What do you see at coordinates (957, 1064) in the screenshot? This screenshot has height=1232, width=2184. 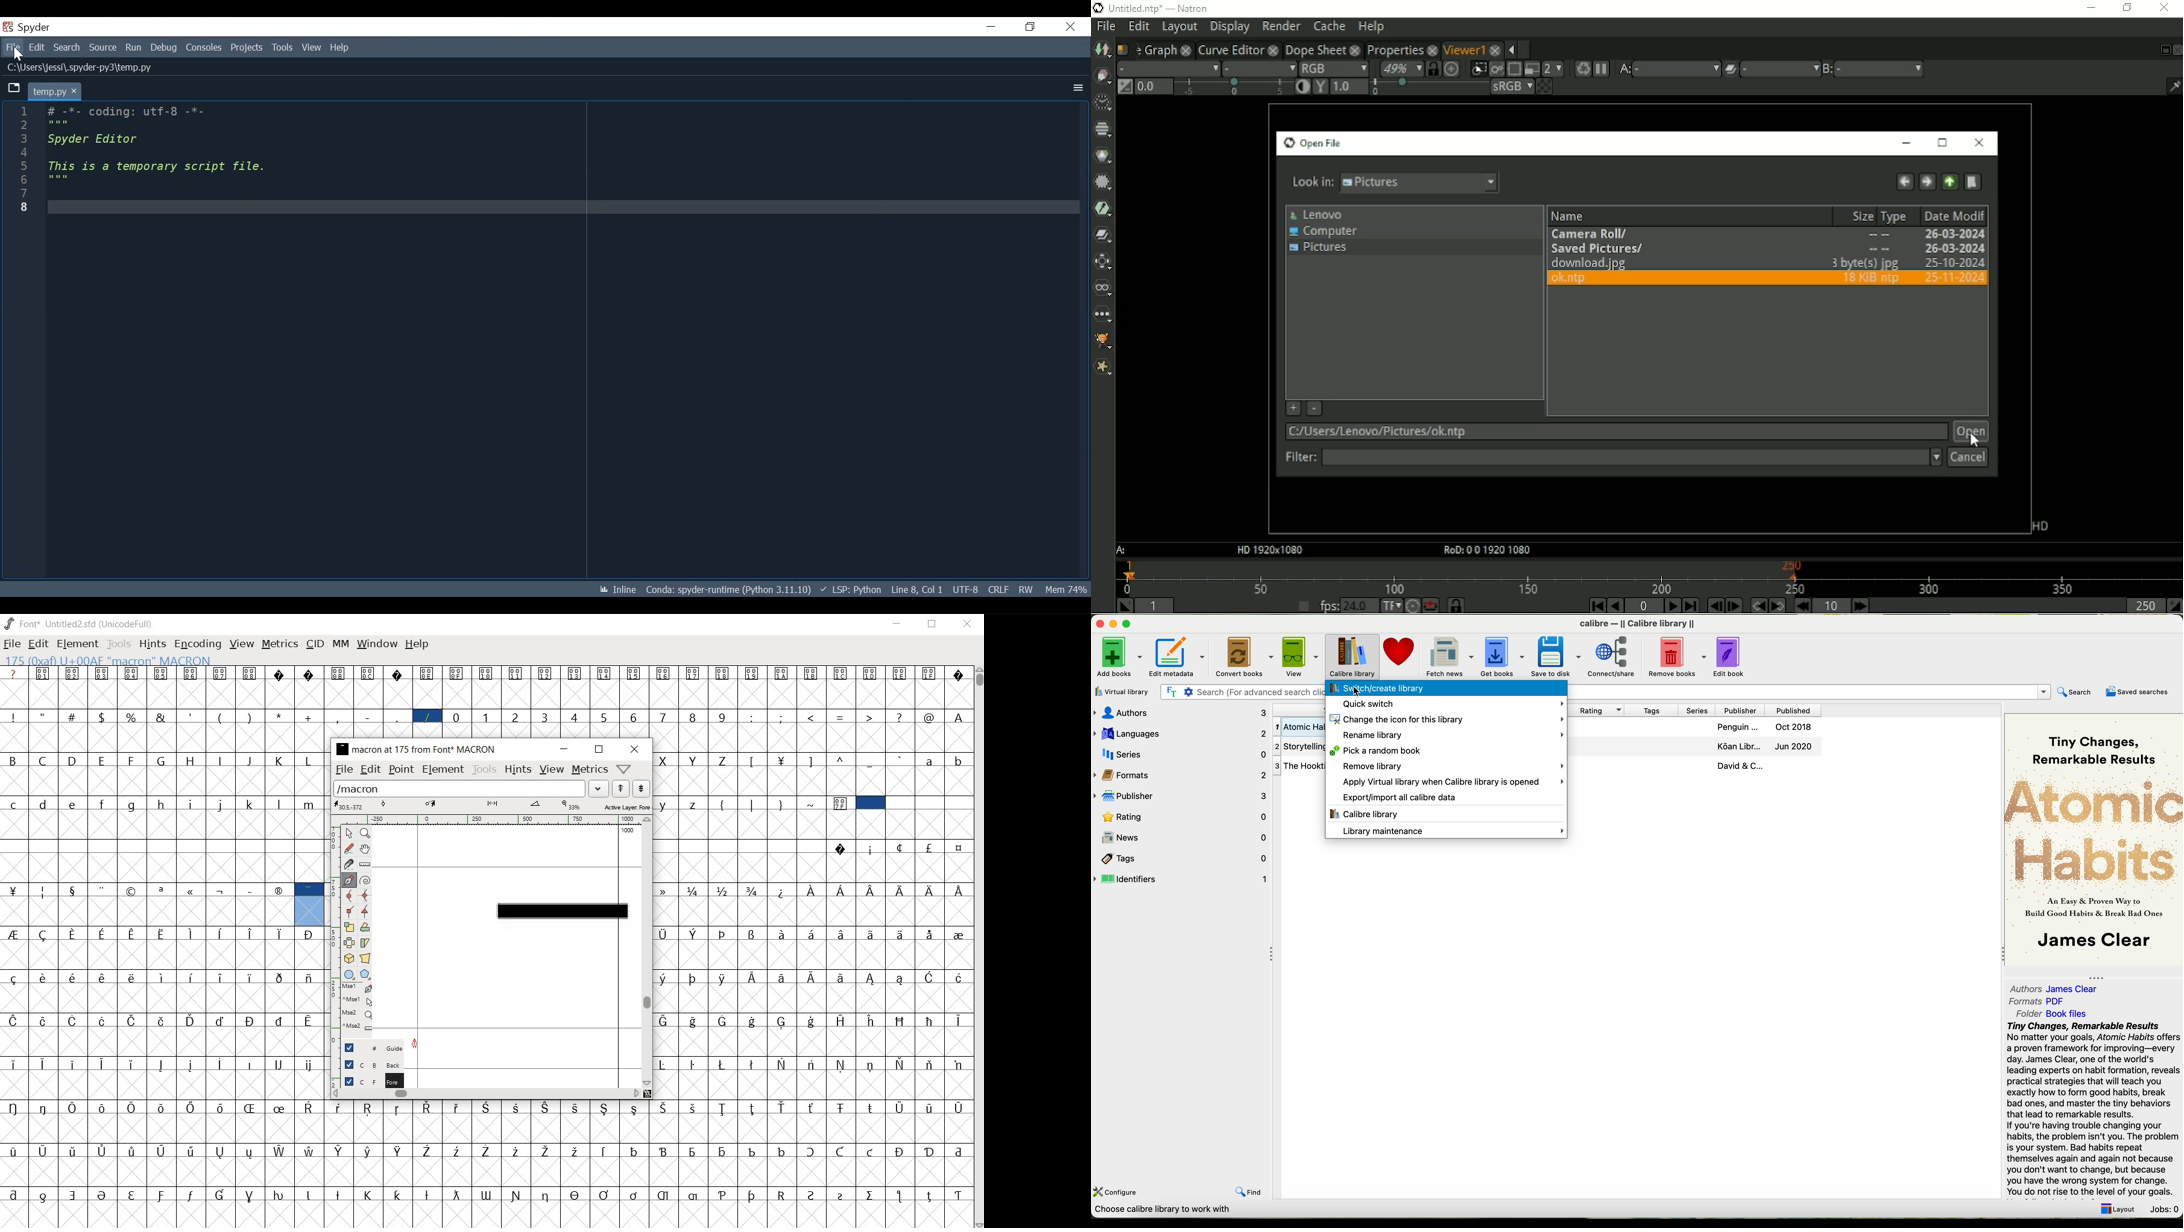 I see `Symbol` at bounding box center [957, 1064].